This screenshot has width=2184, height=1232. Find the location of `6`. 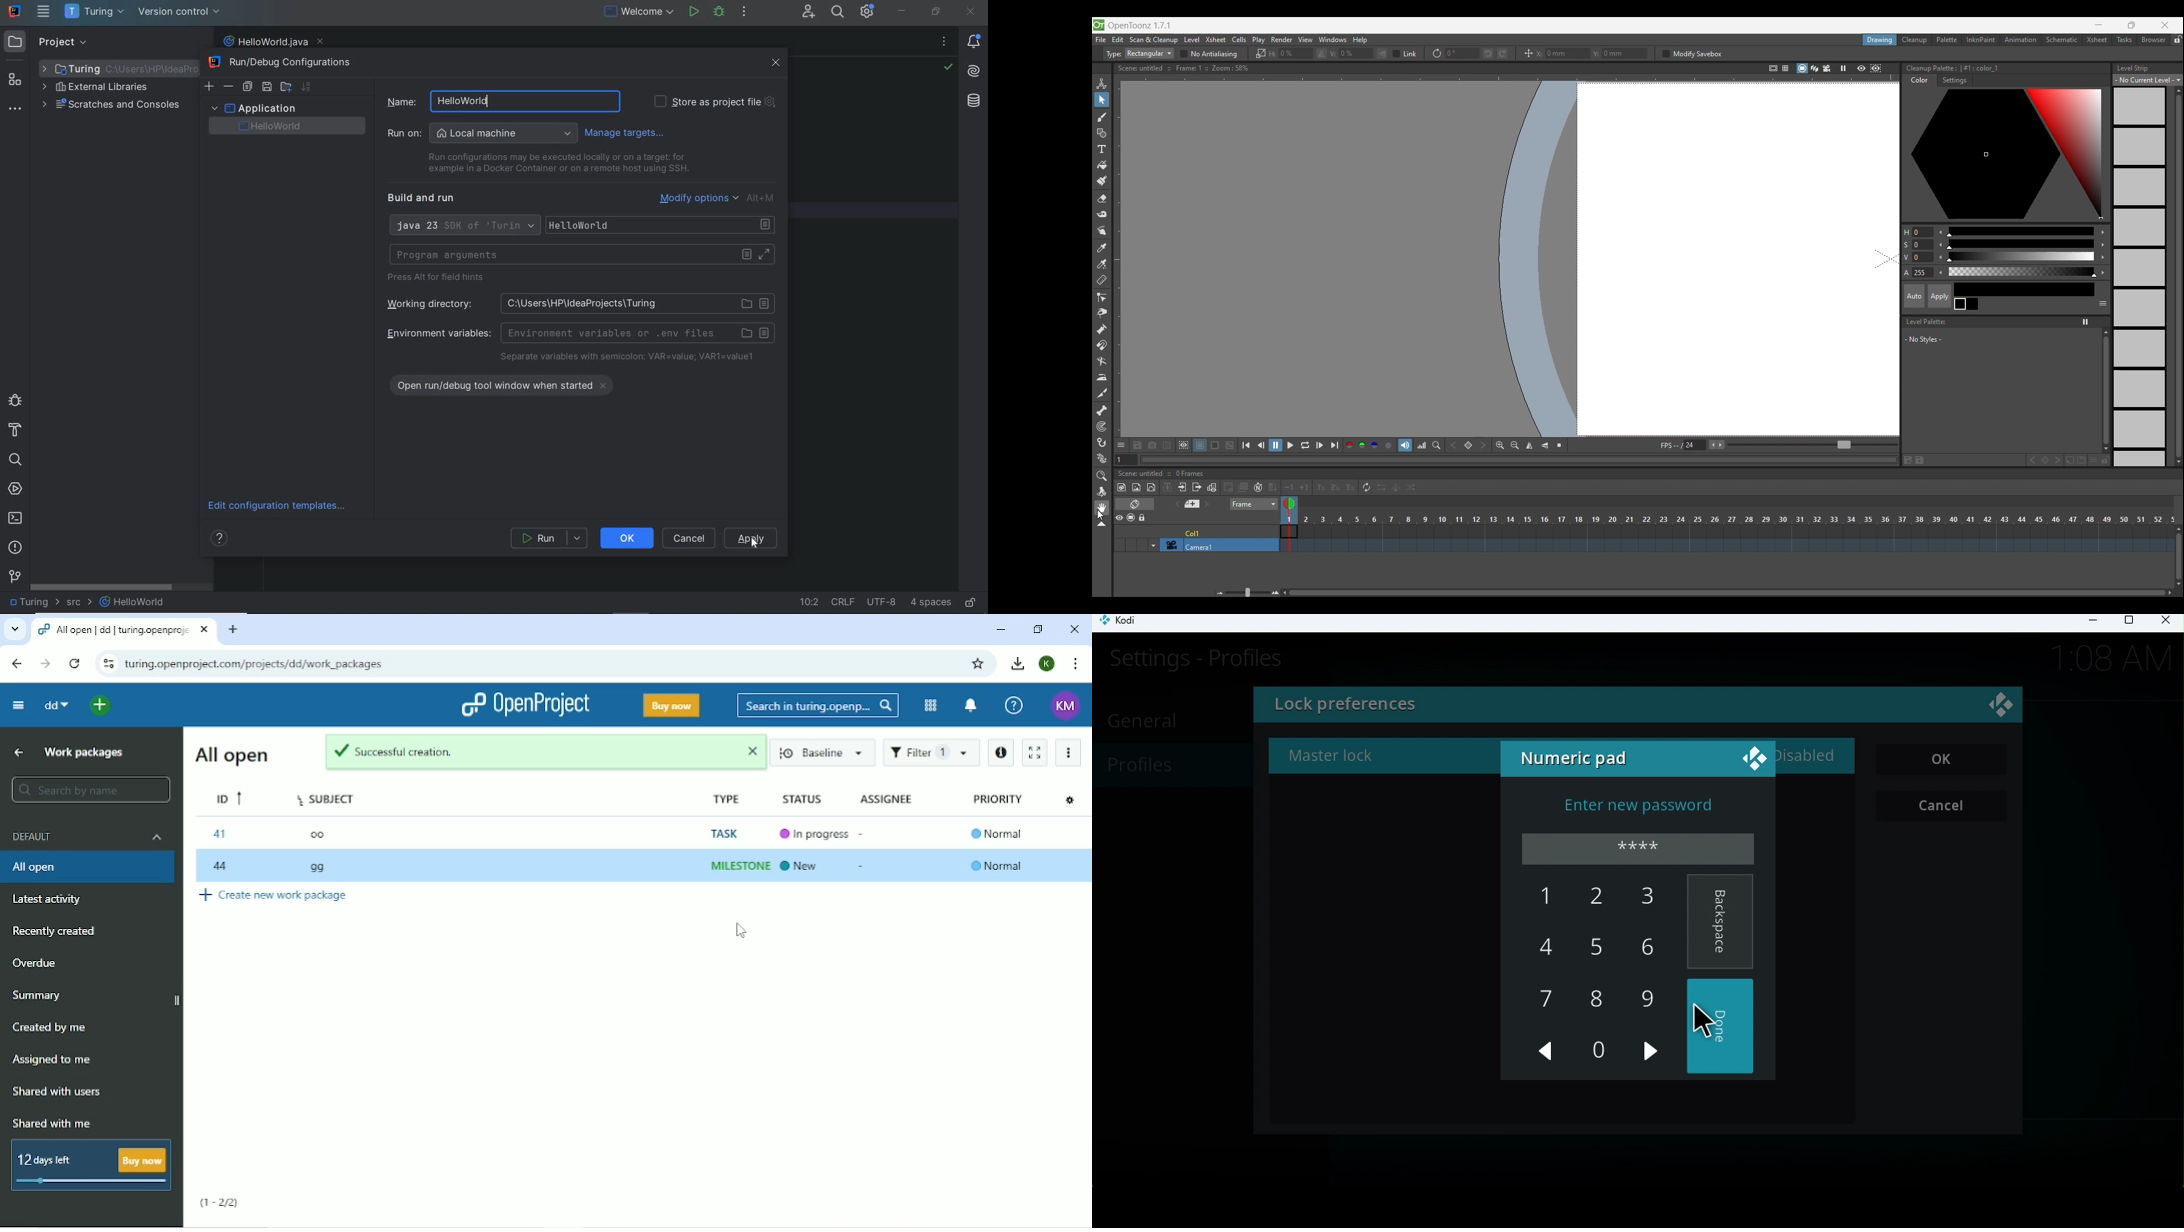

6 is located at coordinates (1643, 947).